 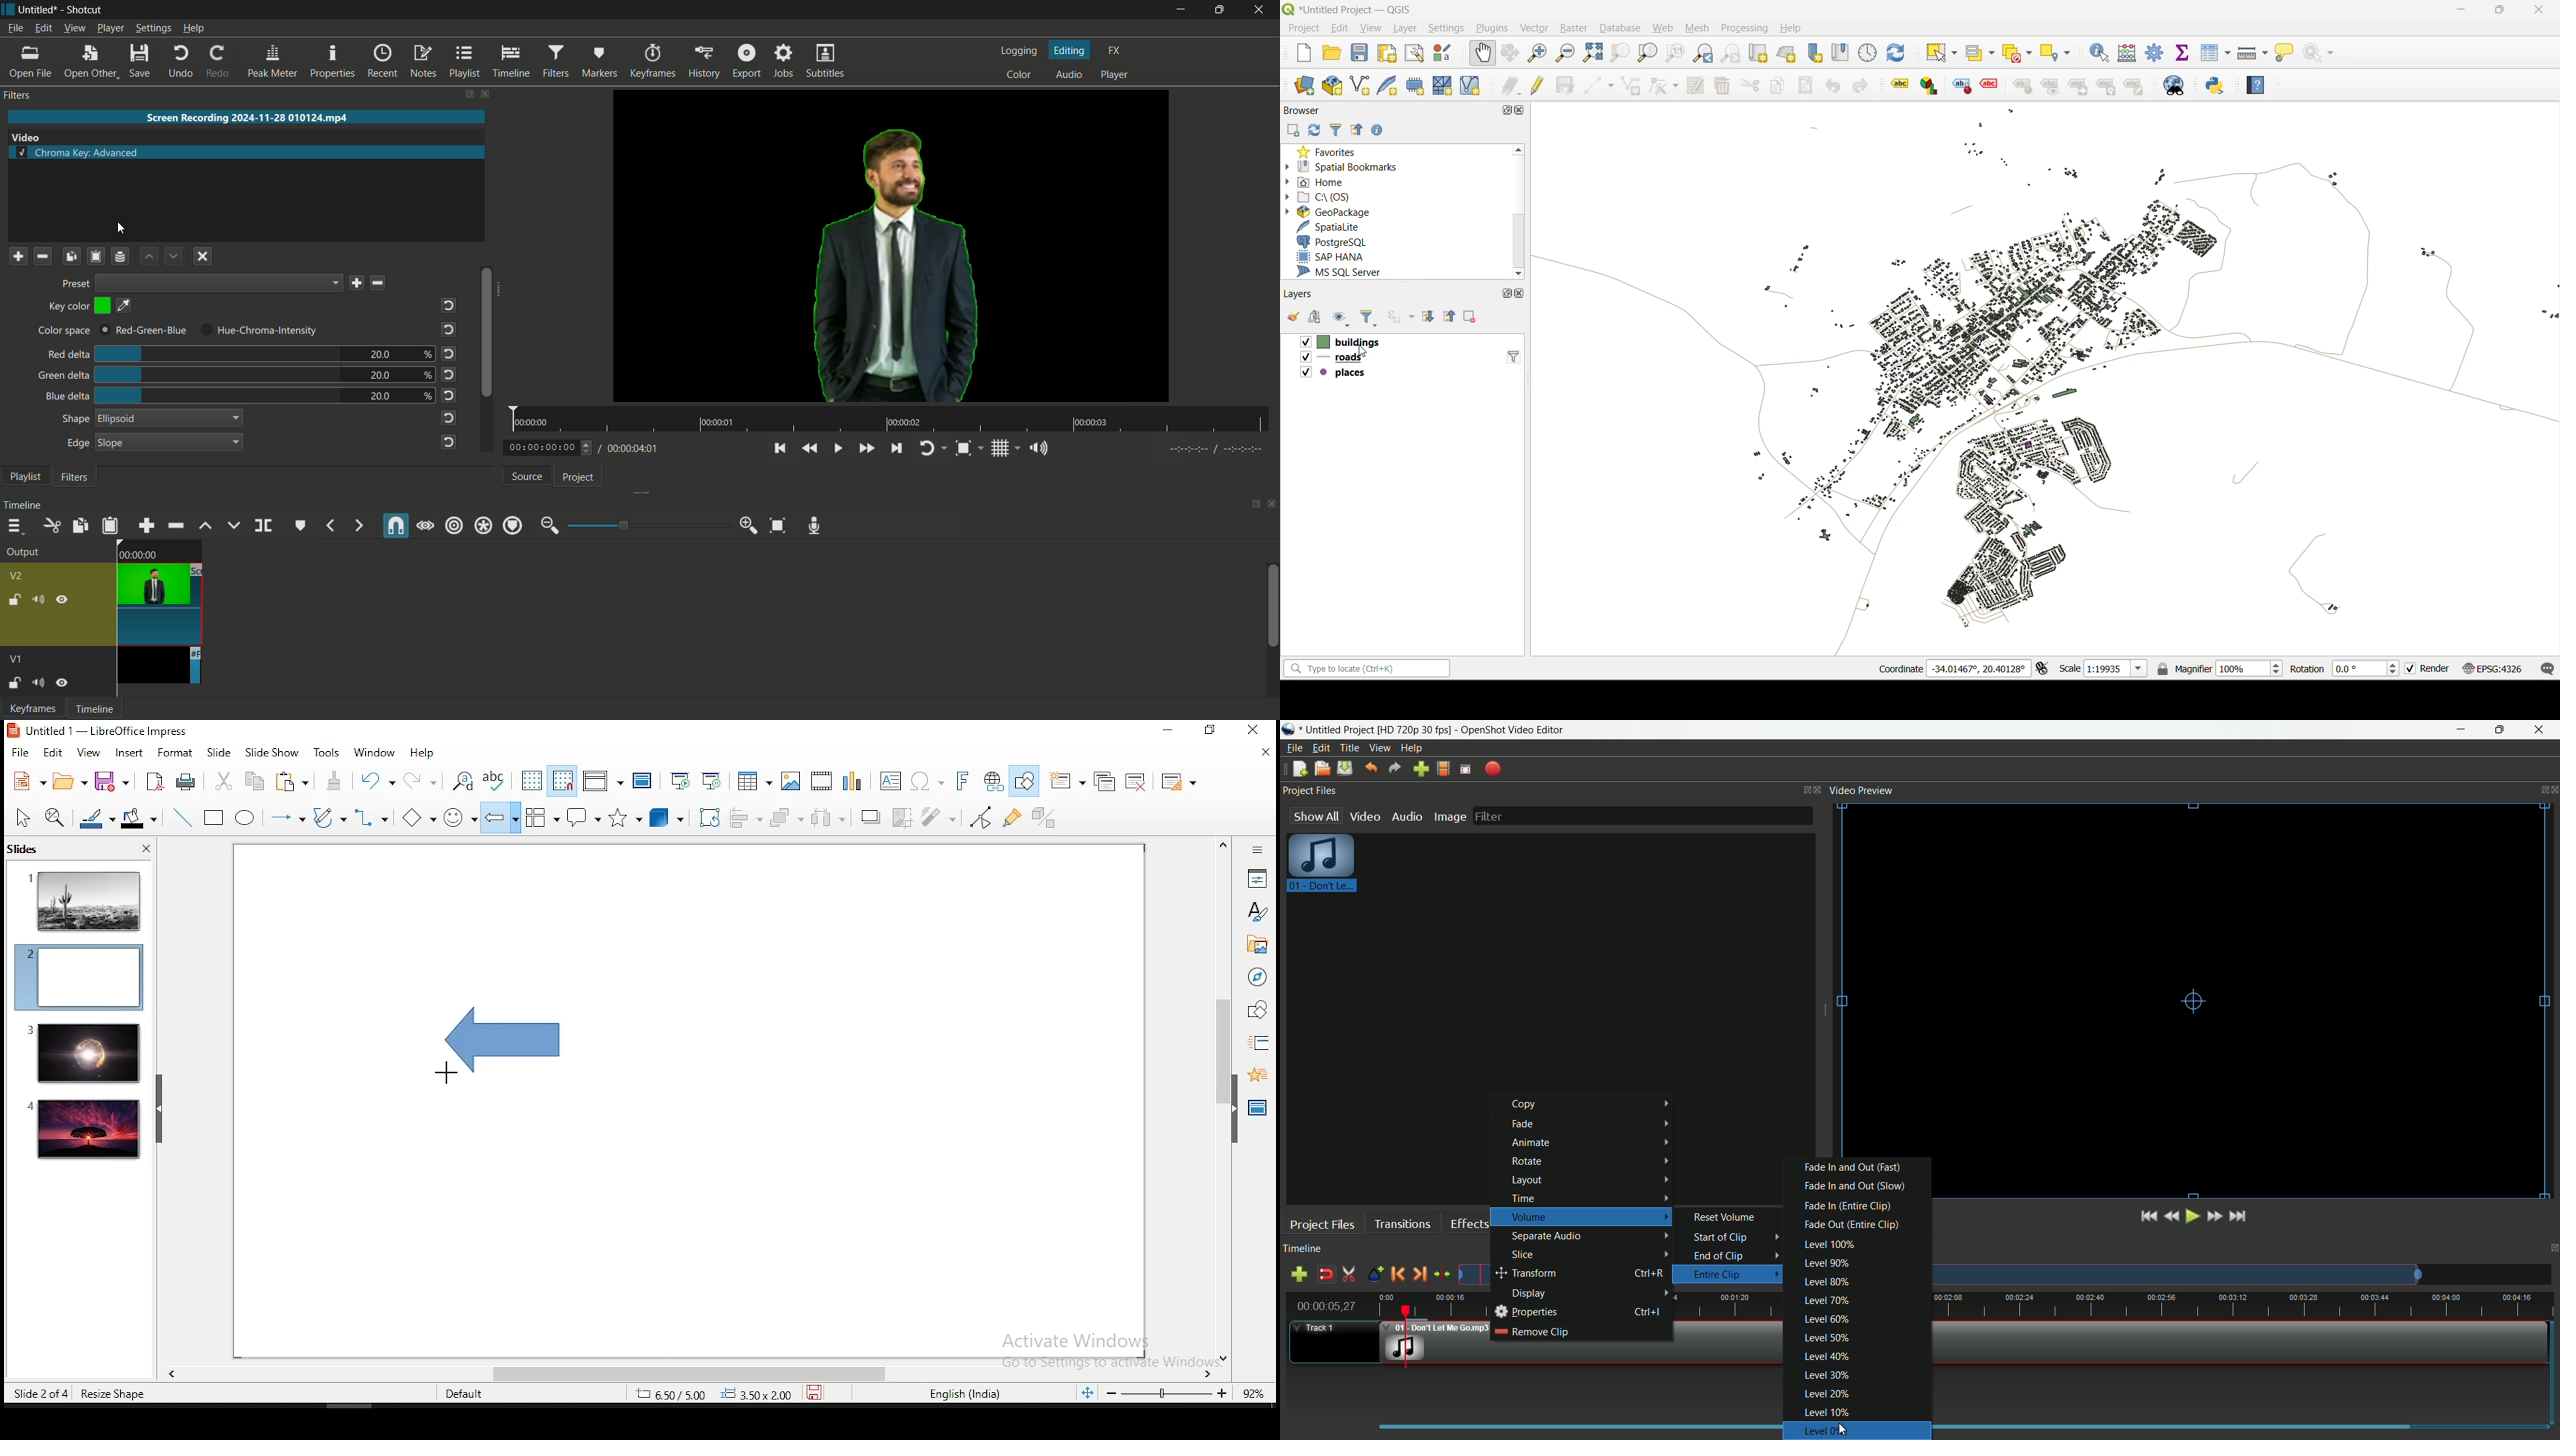 What do you see at coordinates (381, 376) in the screenshot?
I see `20.0` at bounding box center [381, 376].